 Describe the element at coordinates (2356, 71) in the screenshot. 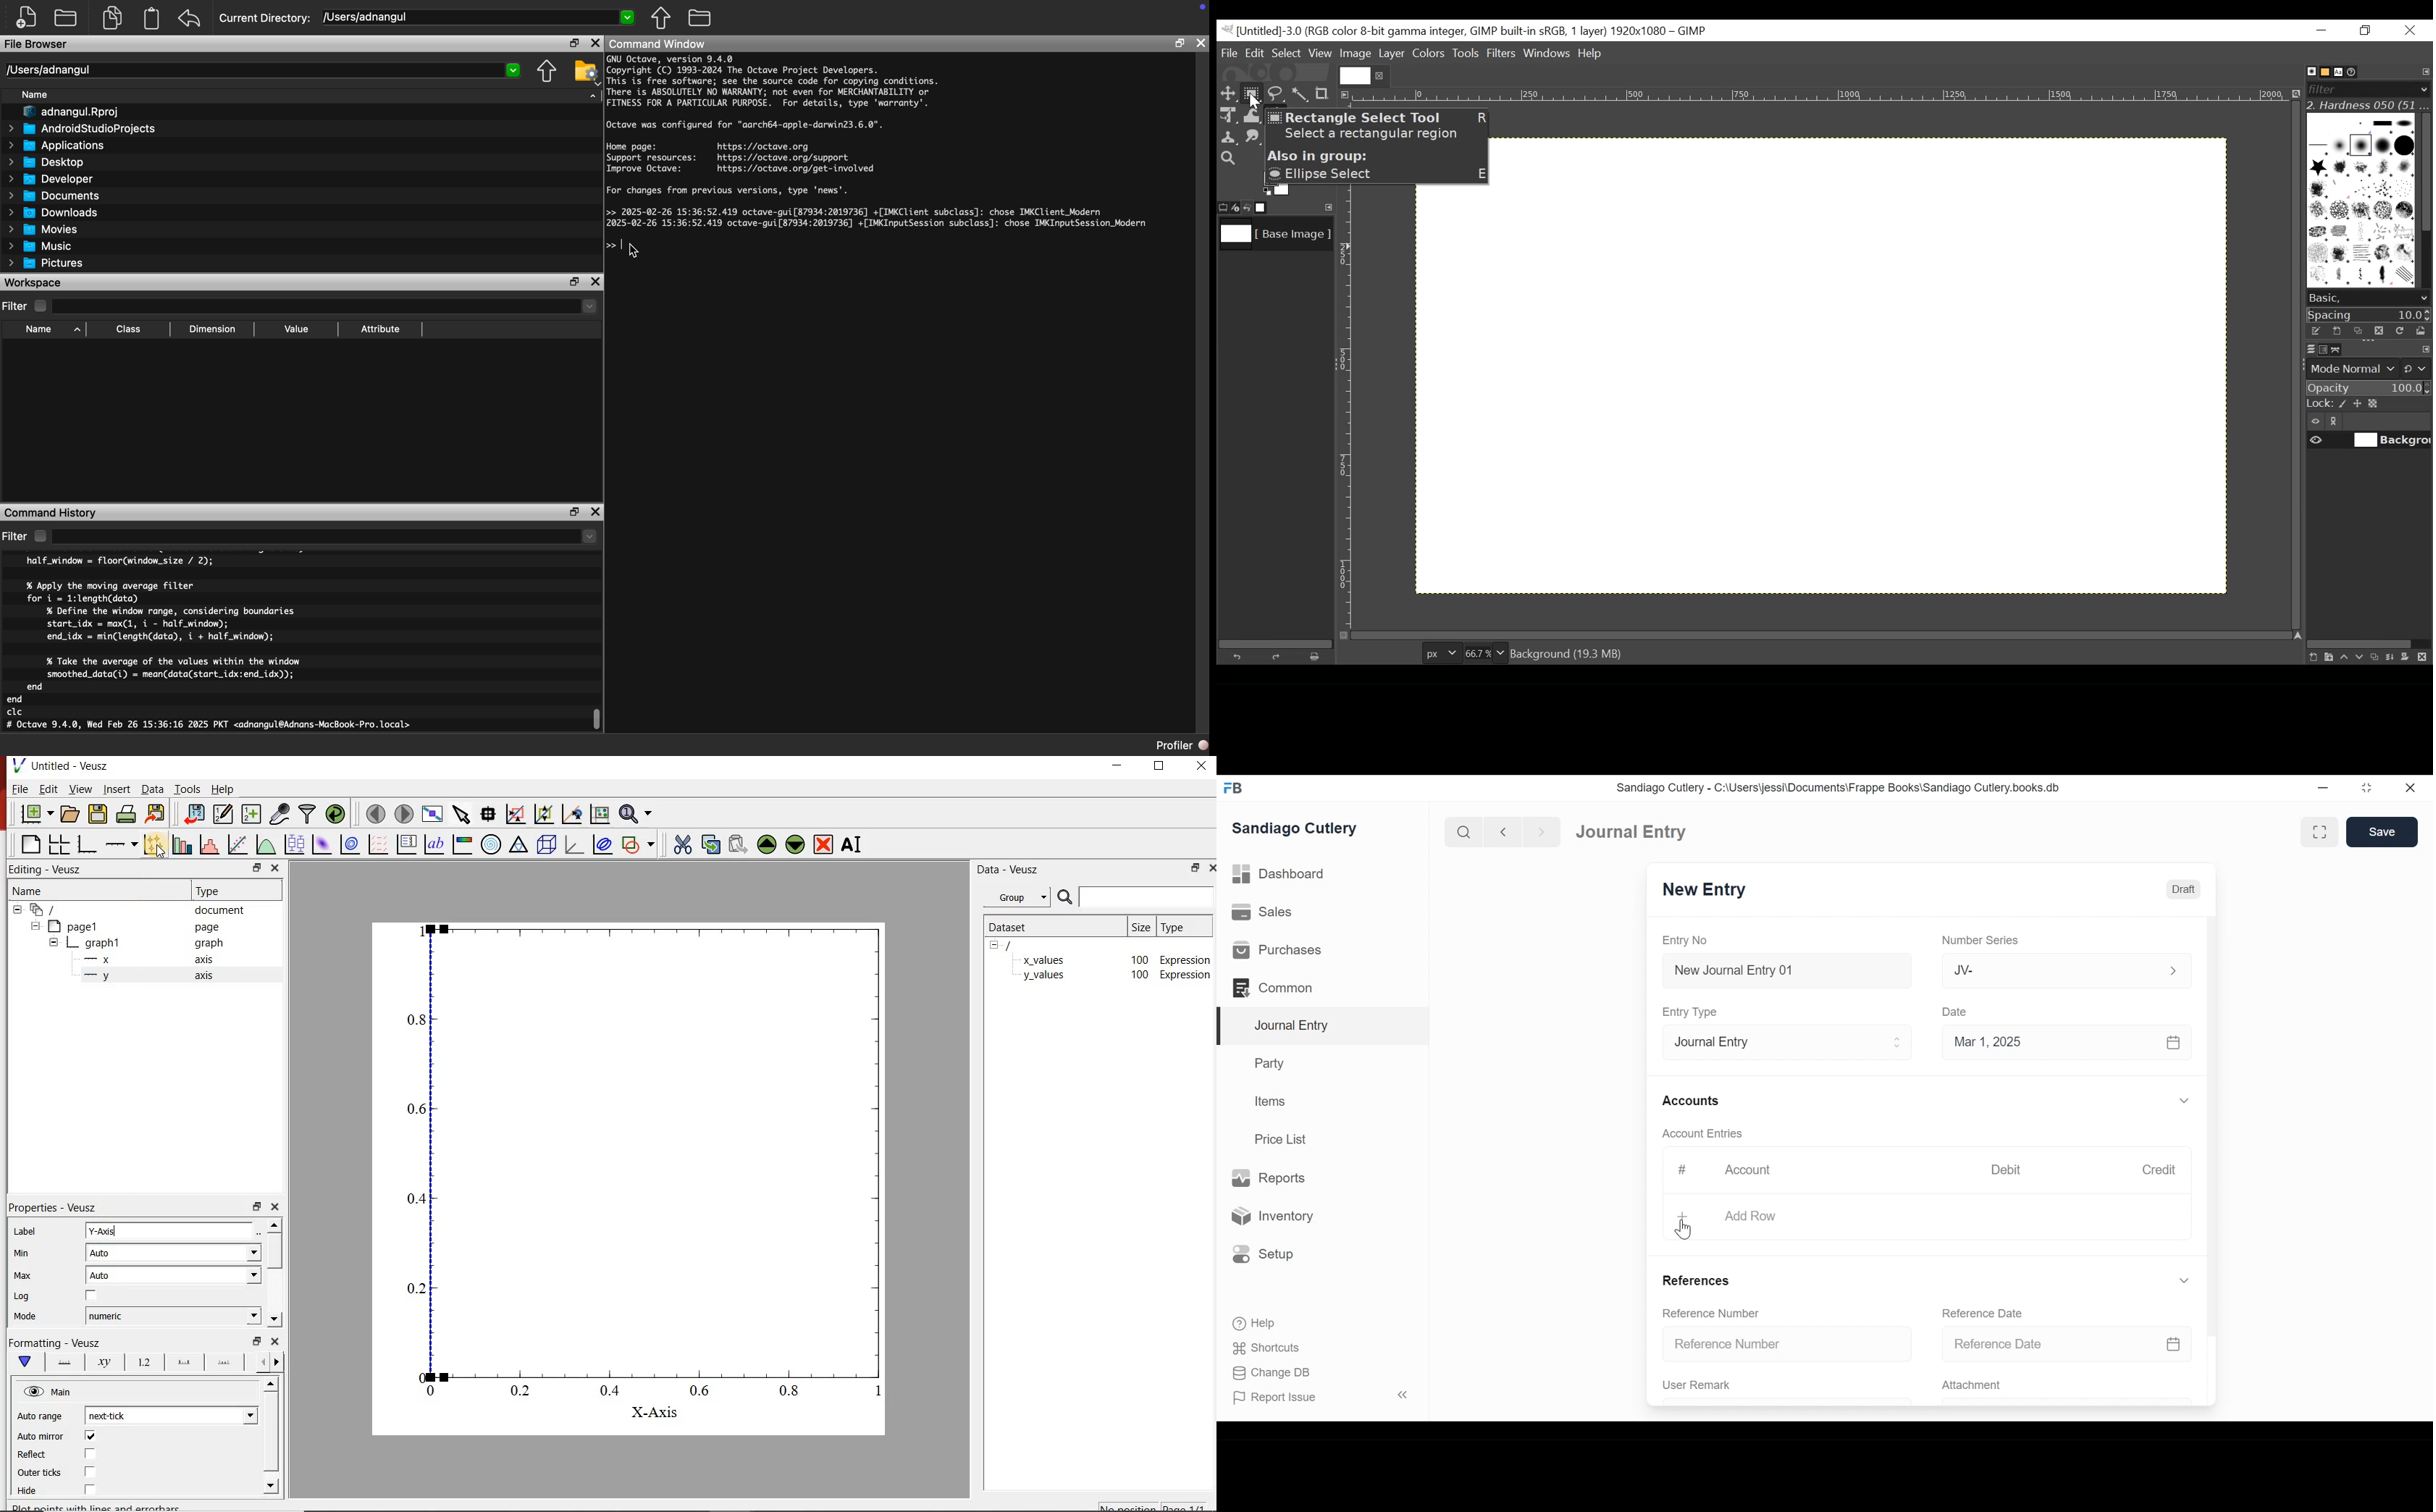

I see `Document History` at that location.